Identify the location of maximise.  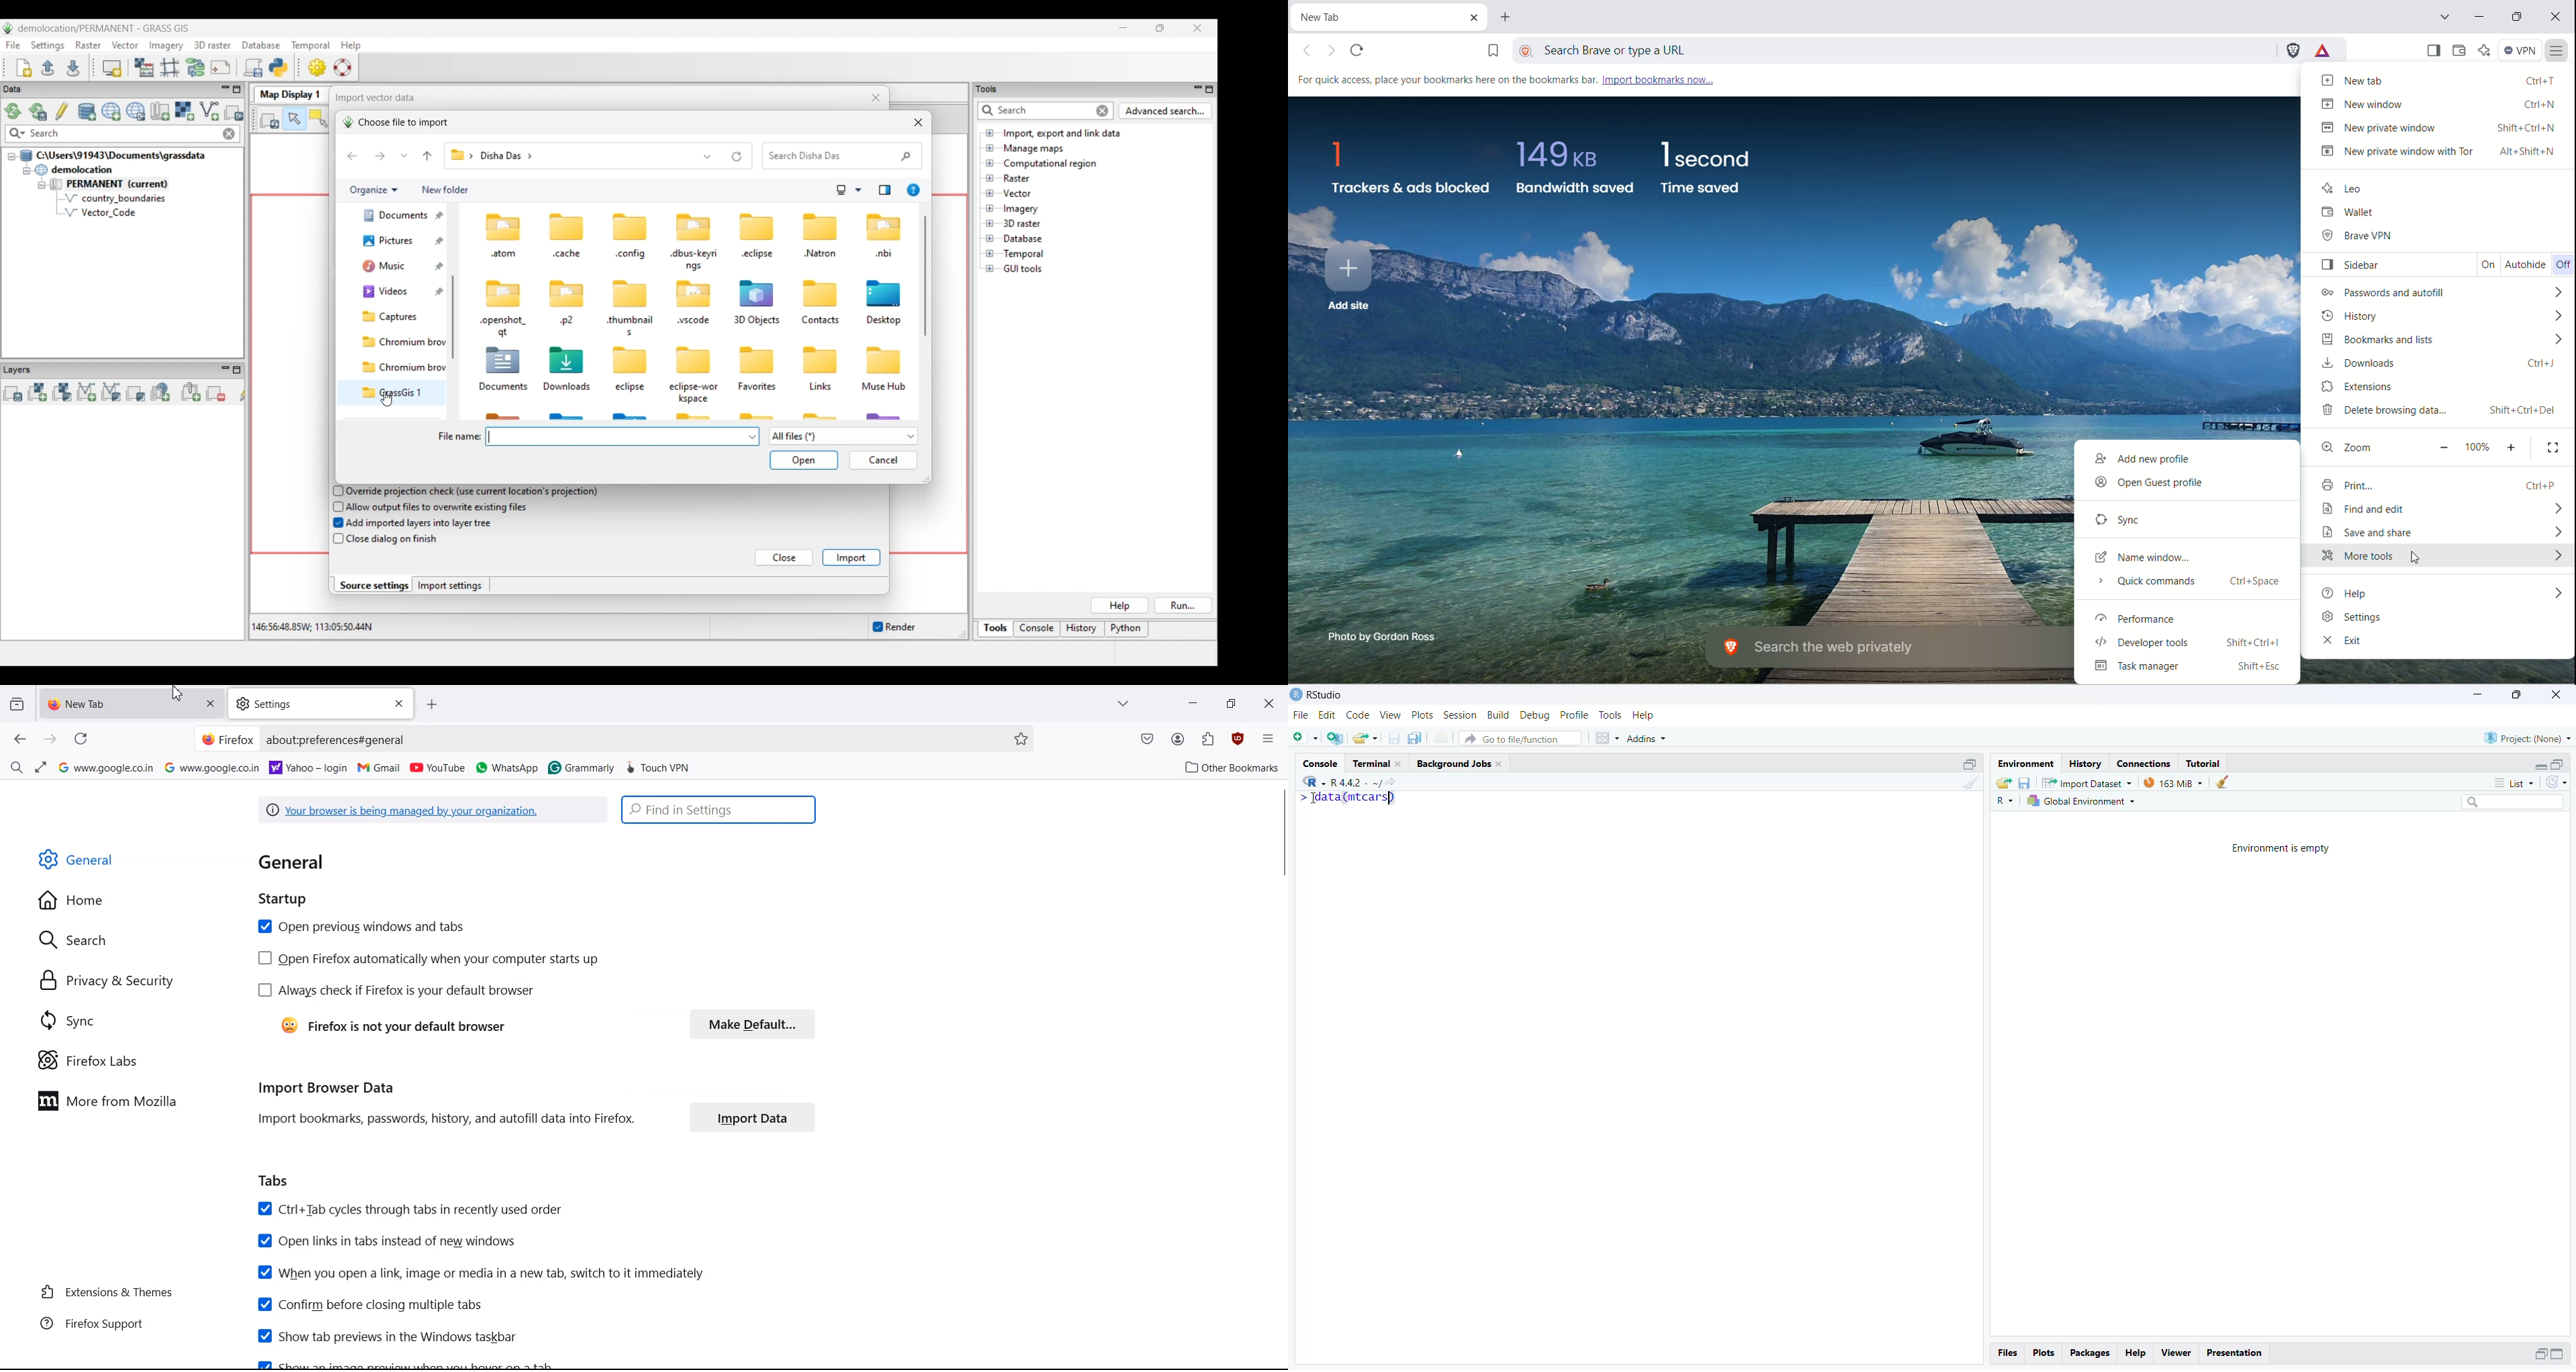
(2516, 695).